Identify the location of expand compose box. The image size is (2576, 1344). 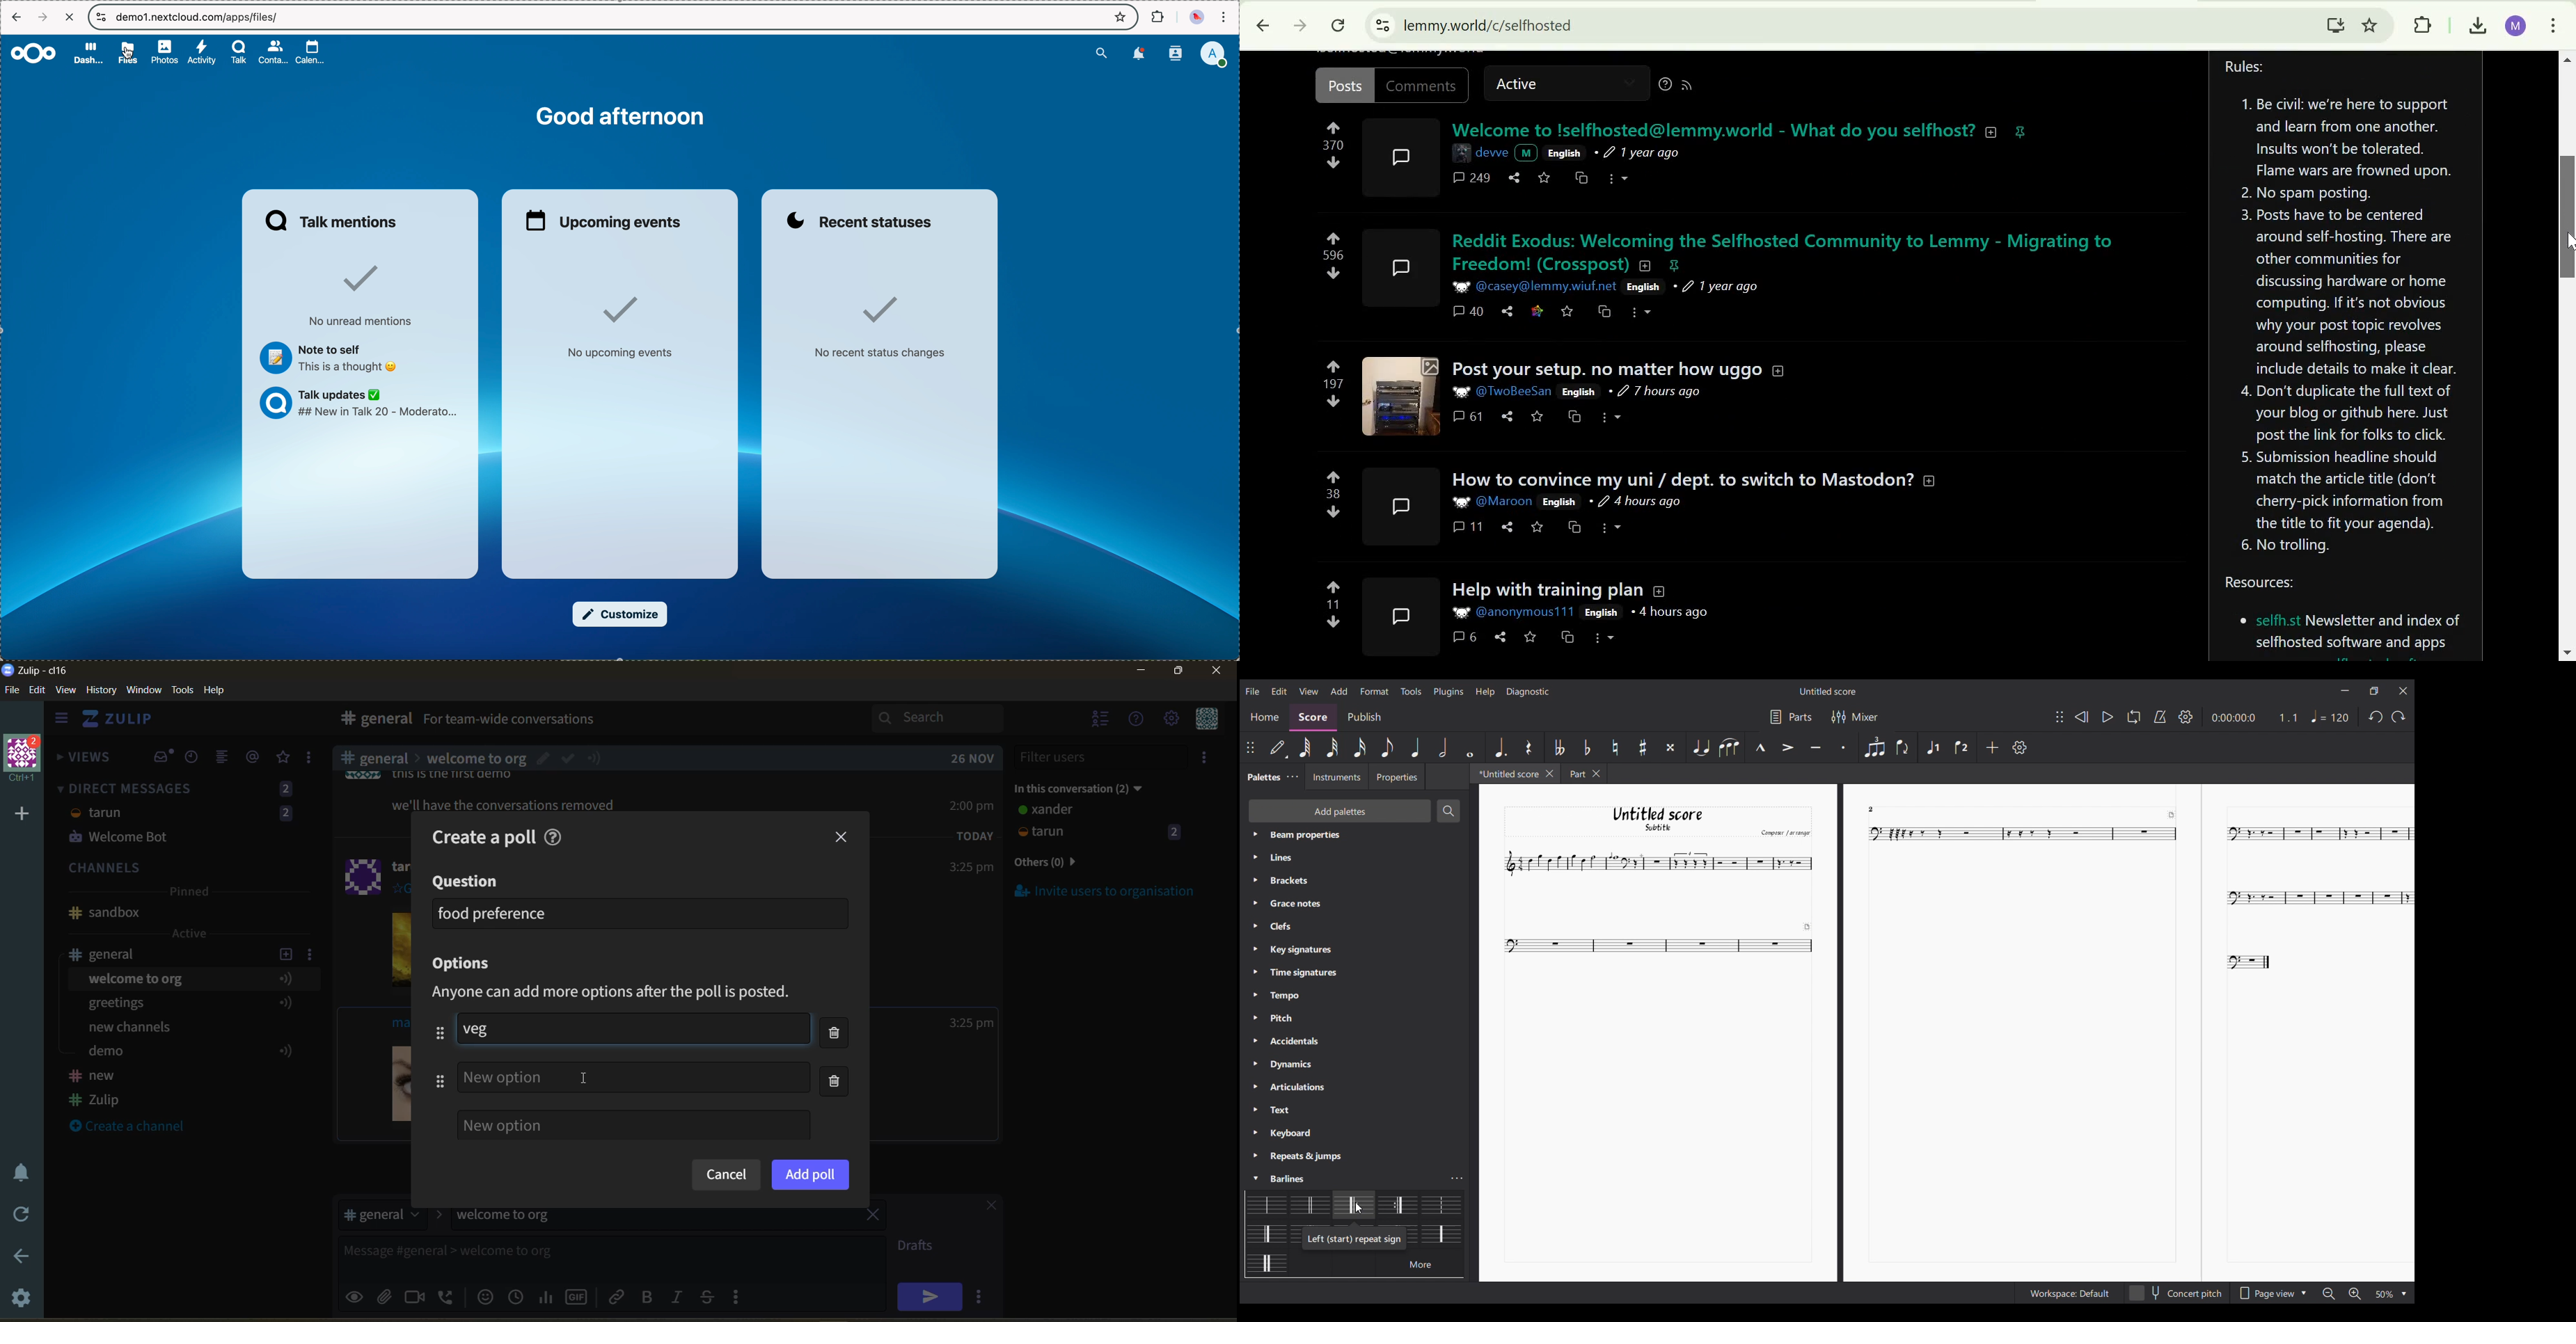
(874, 1246).